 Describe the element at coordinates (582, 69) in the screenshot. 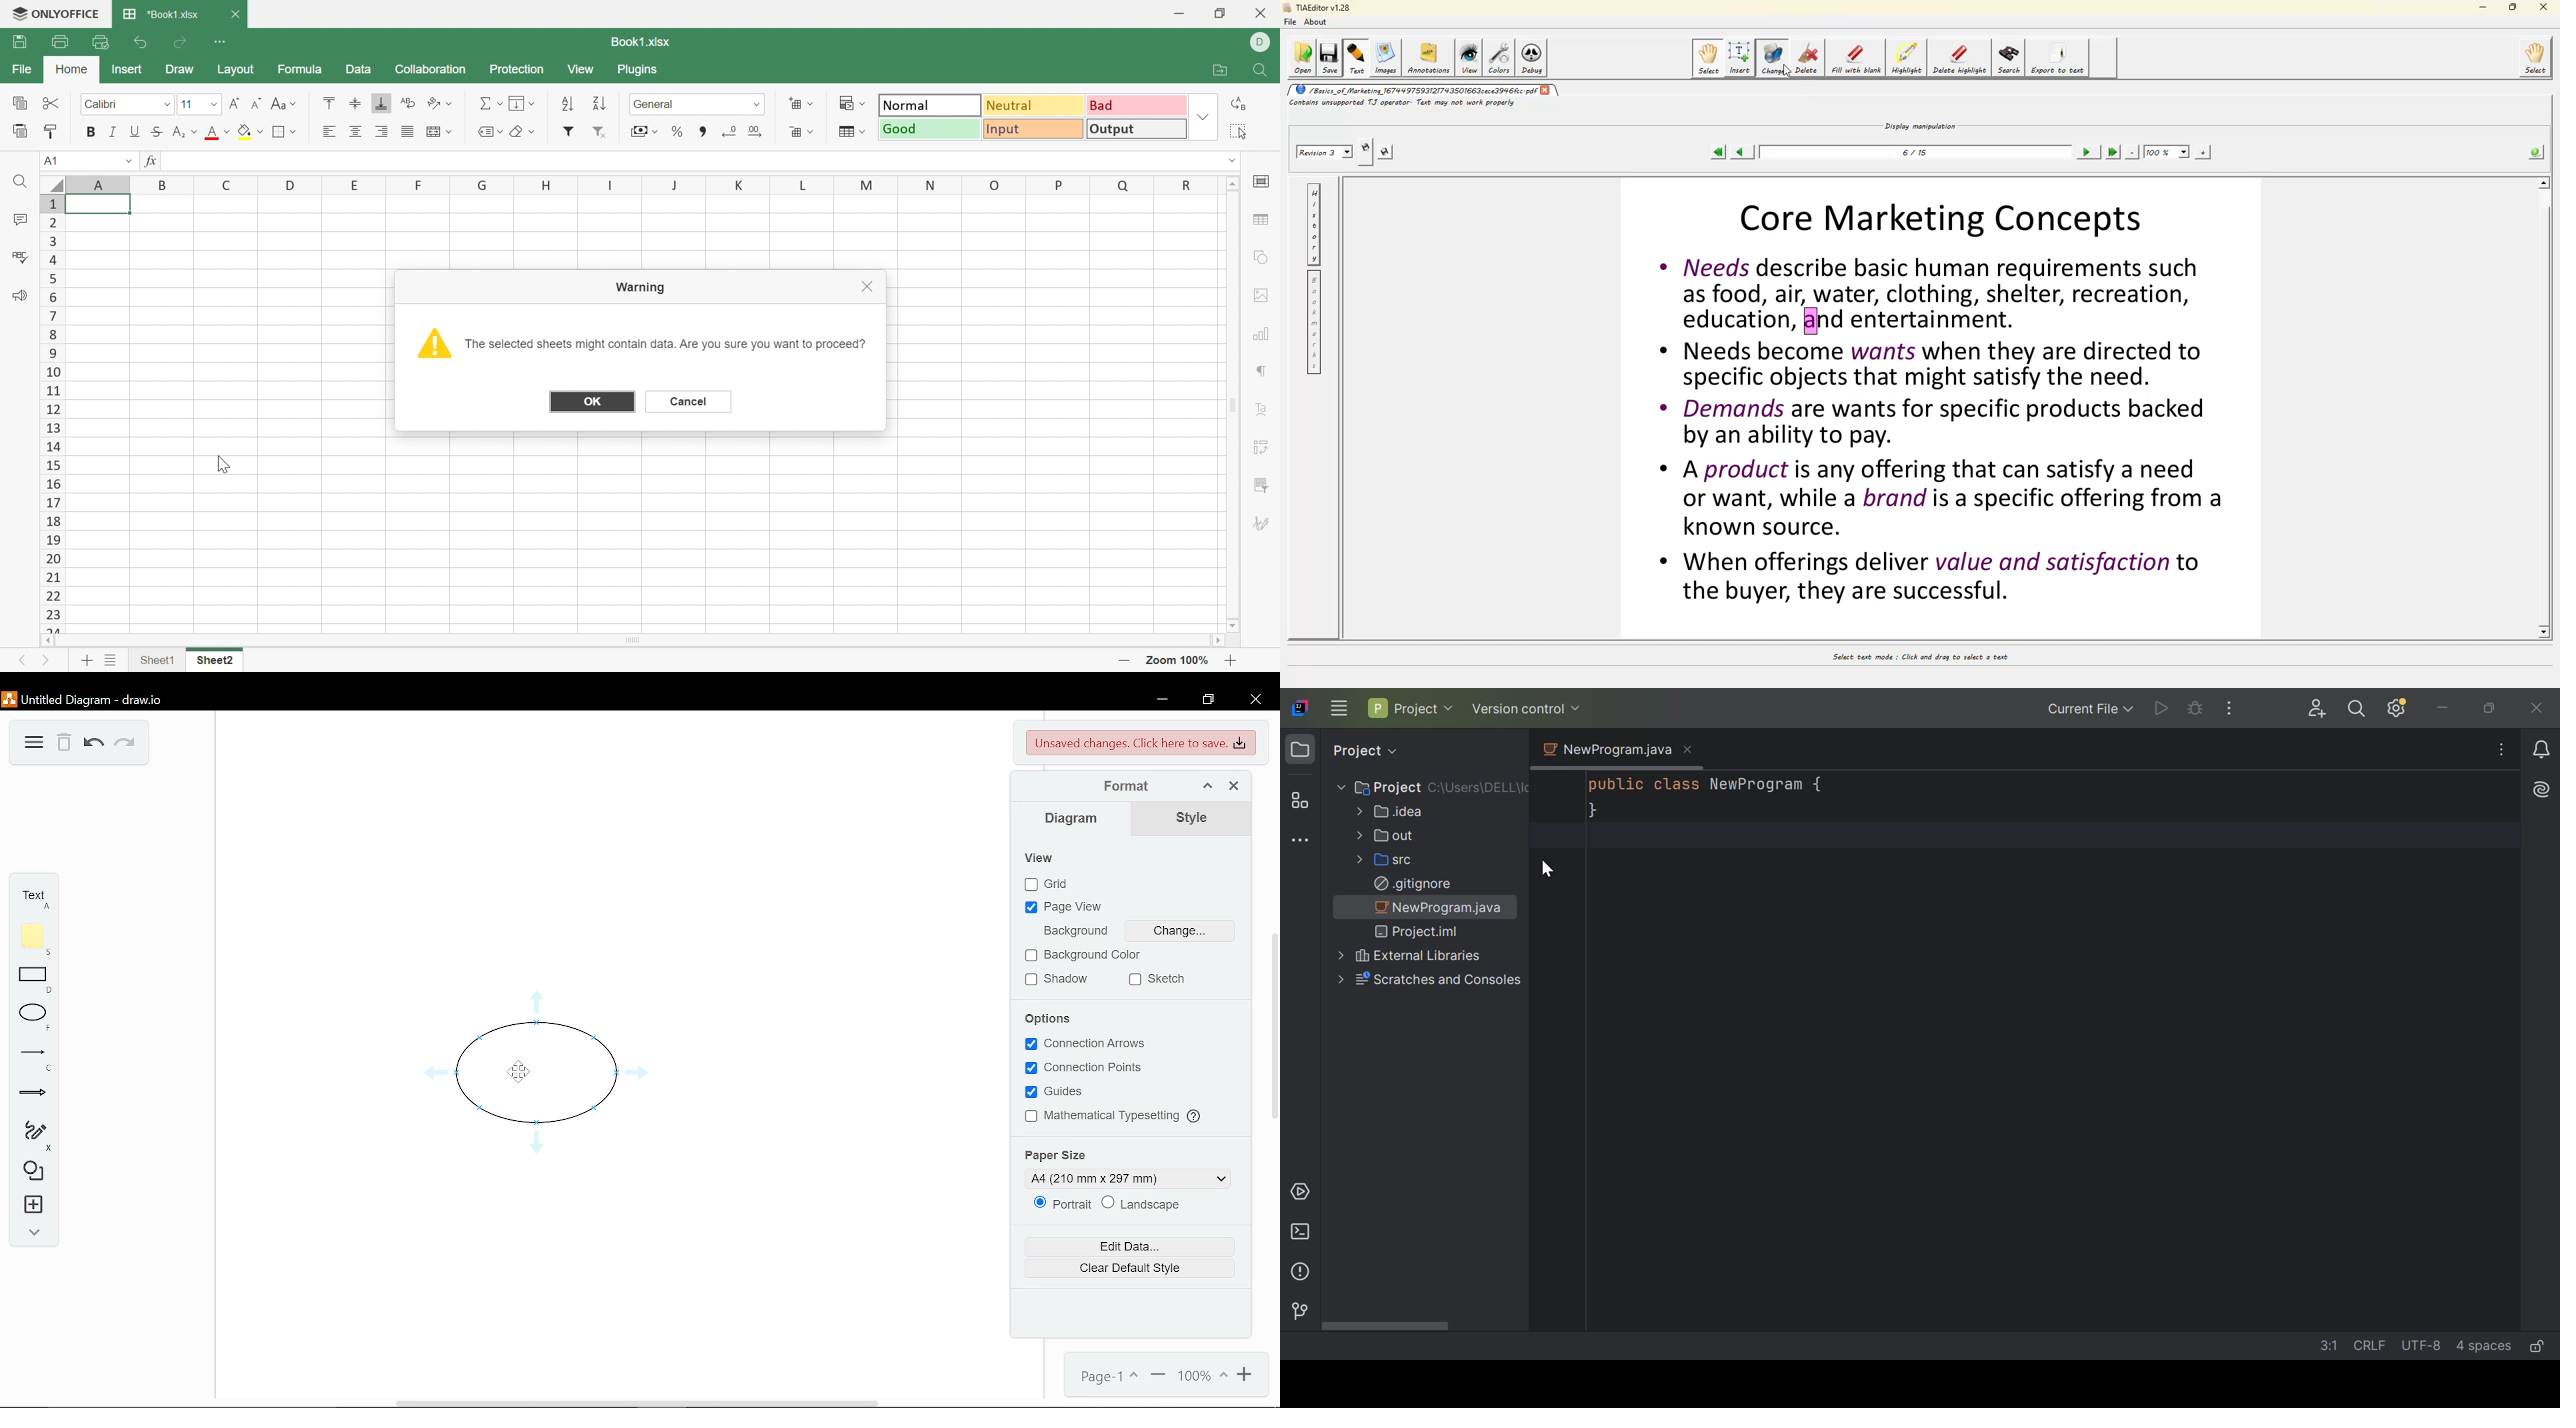

I see `View` at that location.